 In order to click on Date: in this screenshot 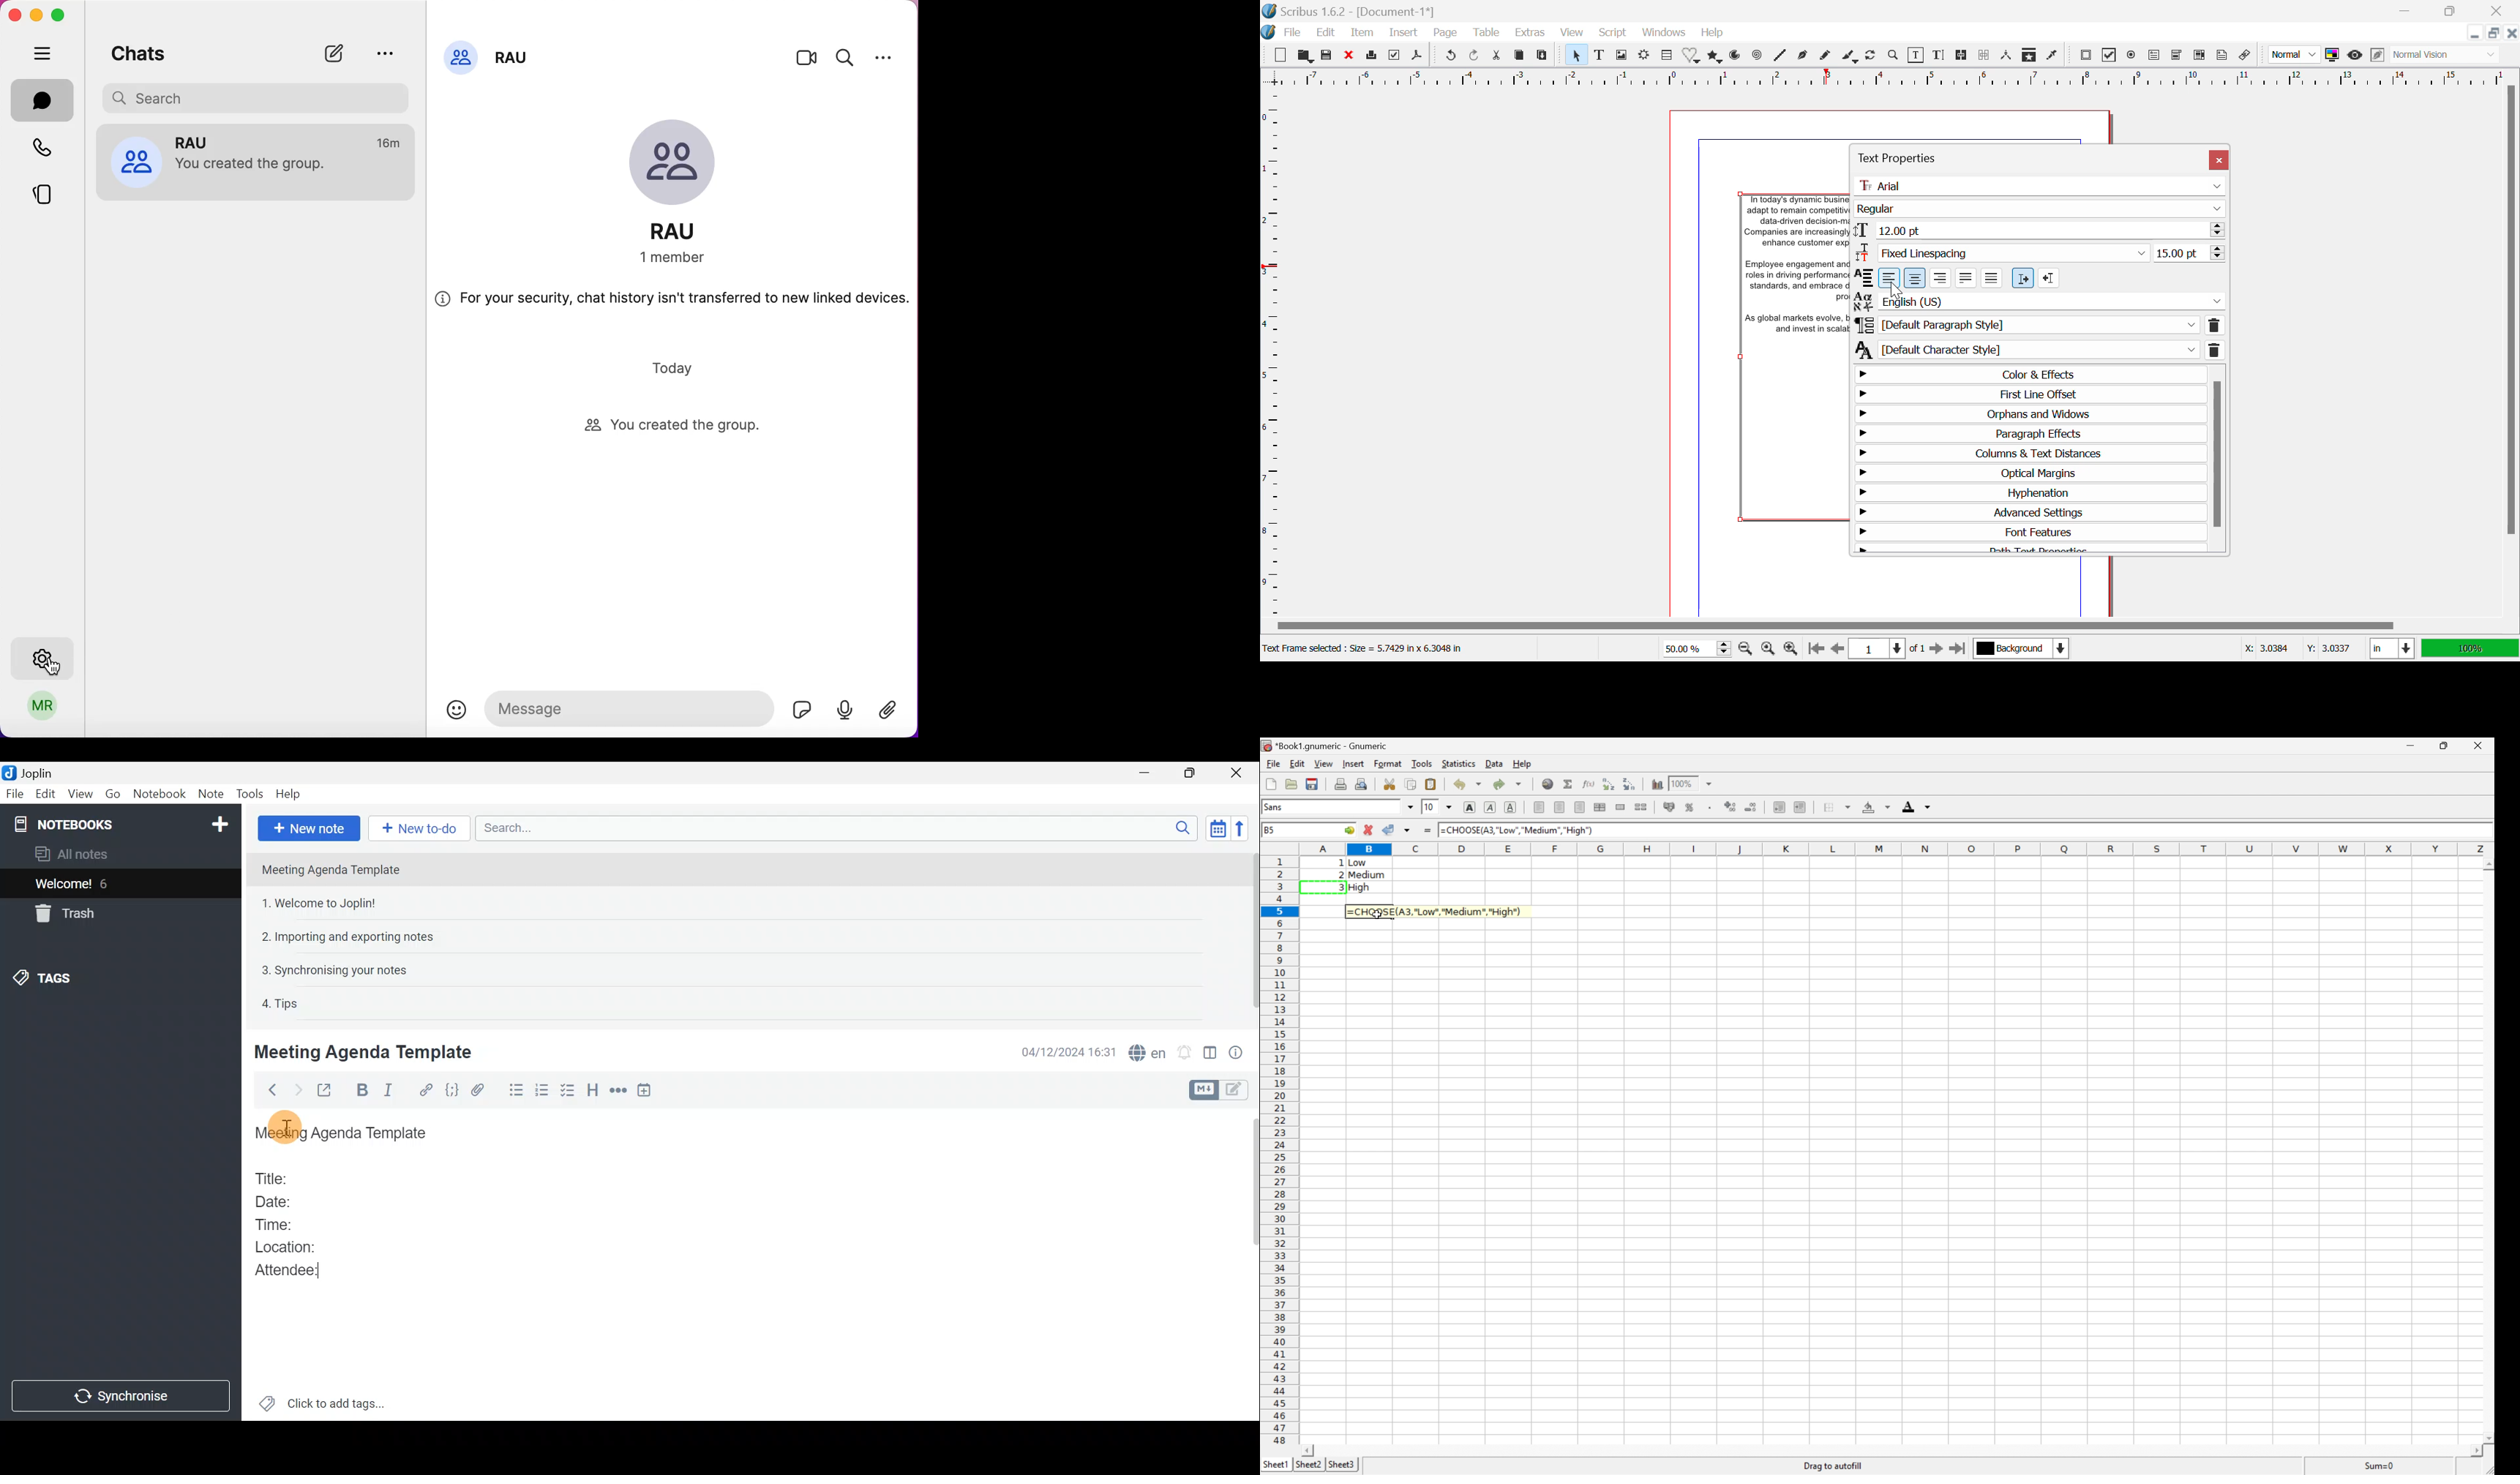, I will do `click(284, 1200)`.